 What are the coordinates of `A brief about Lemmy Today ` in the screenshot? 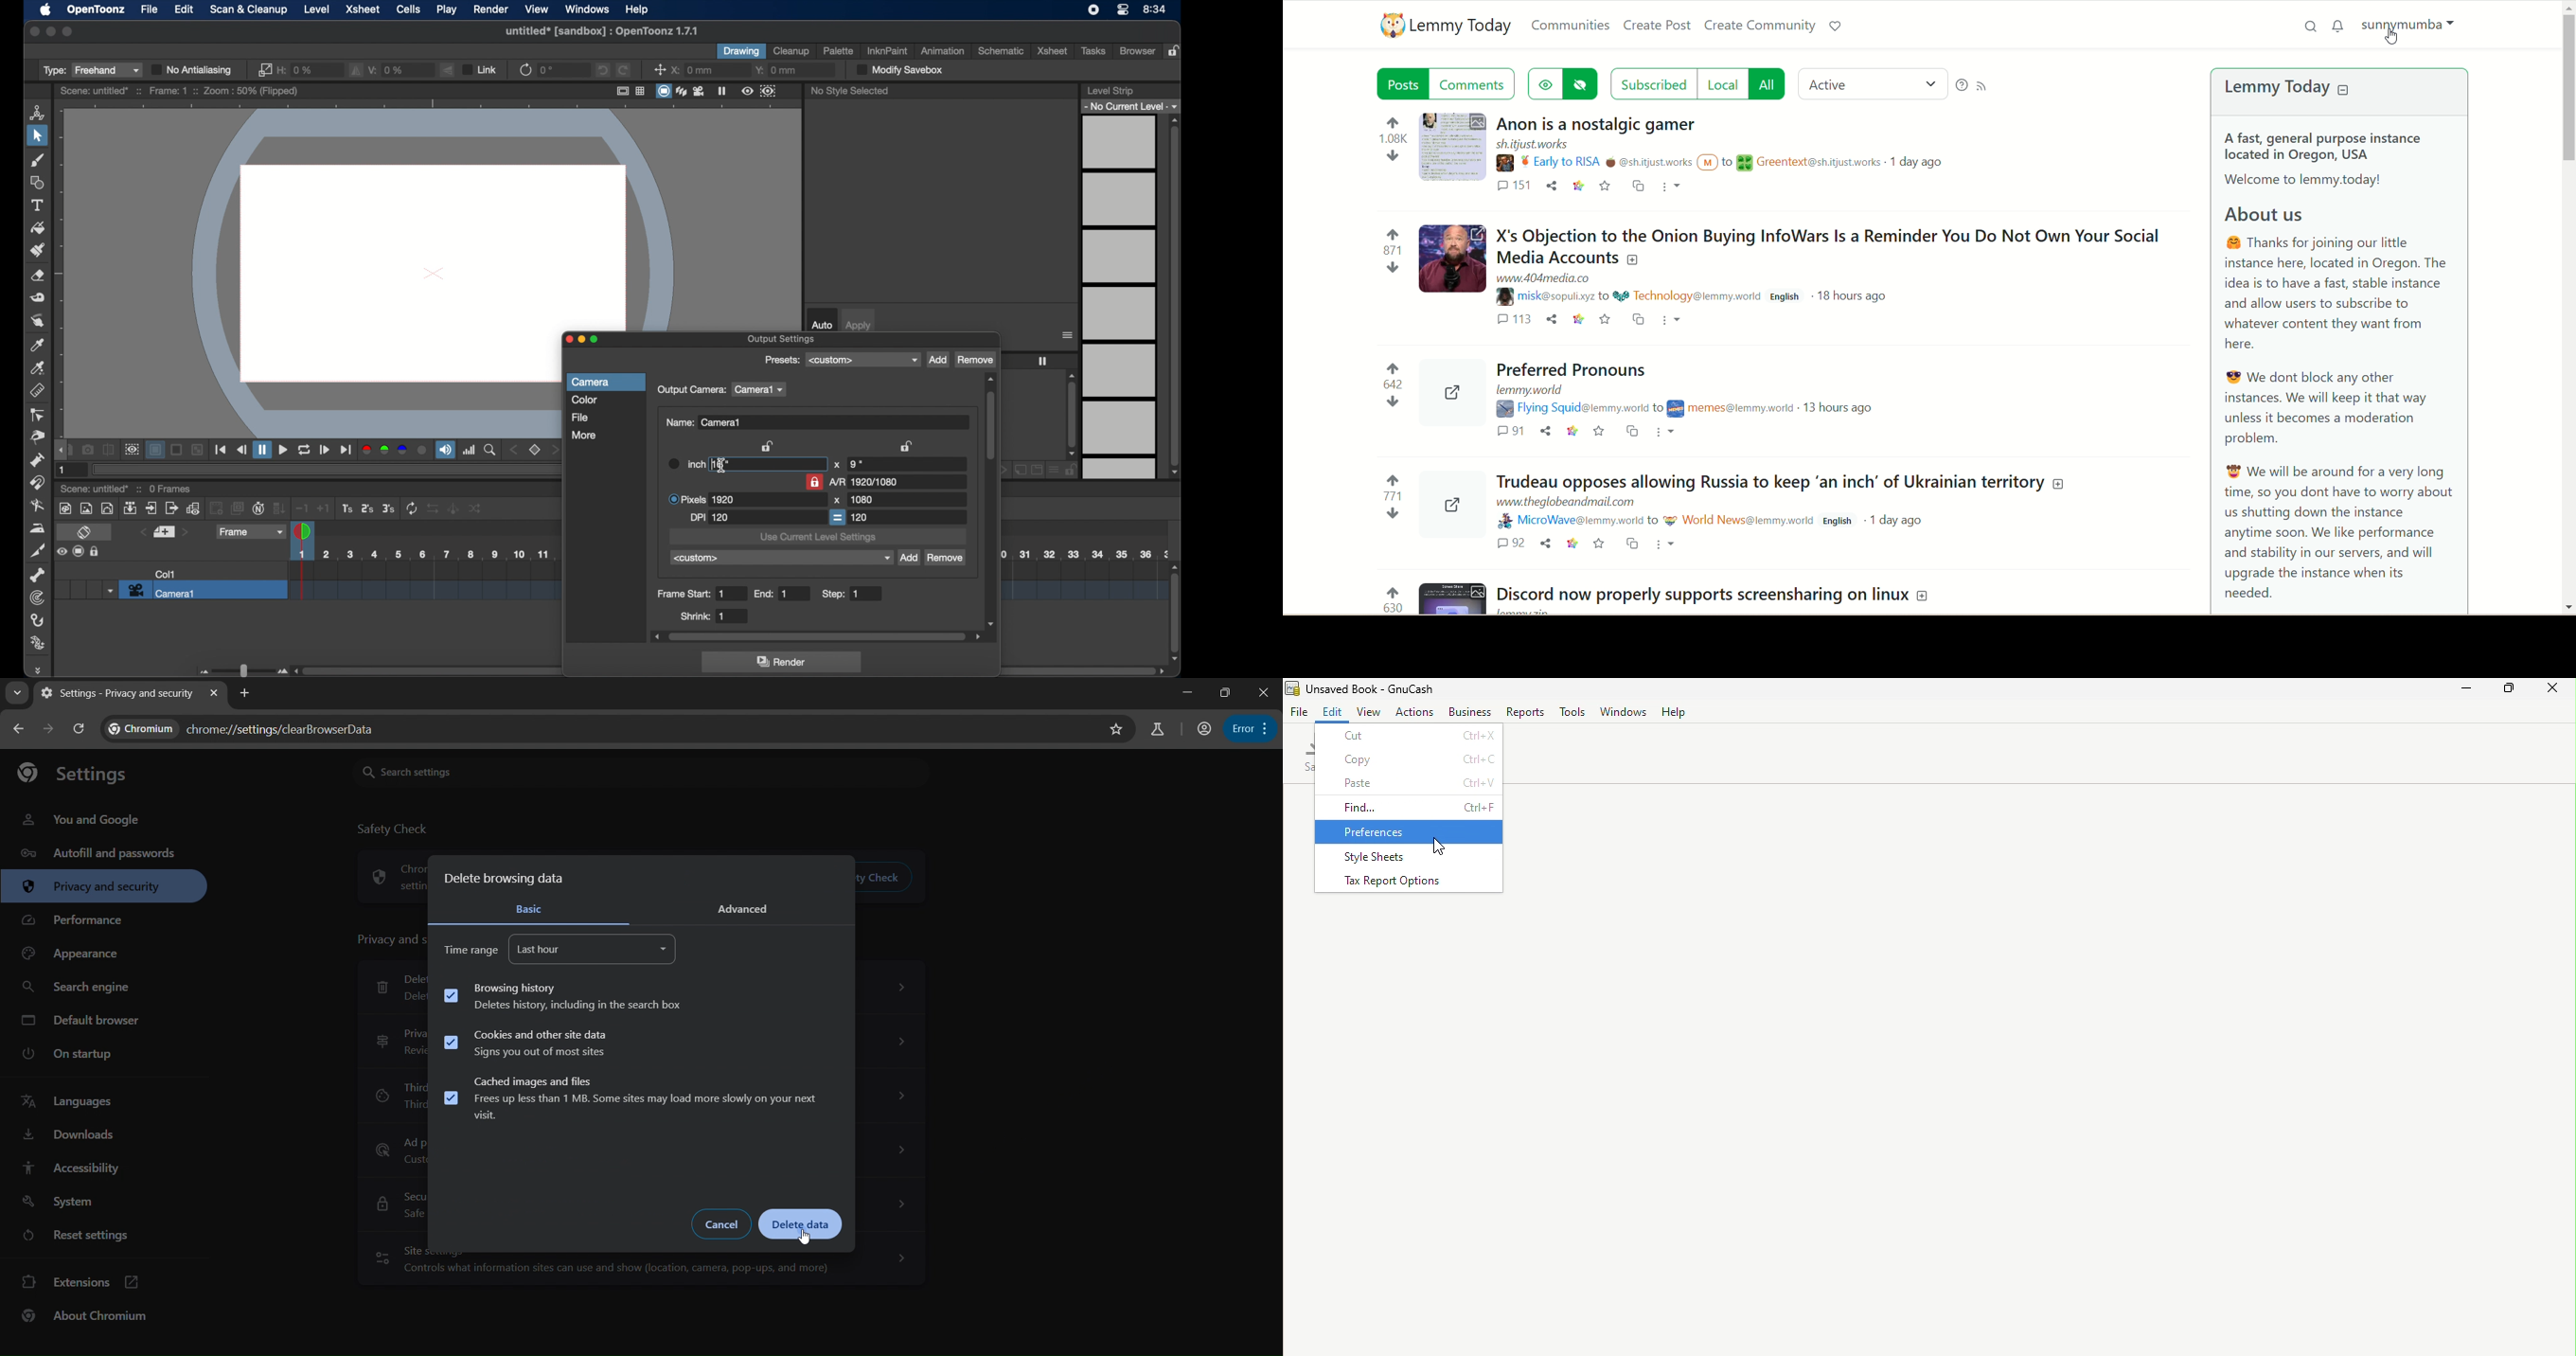 It's located at (2348, 366).